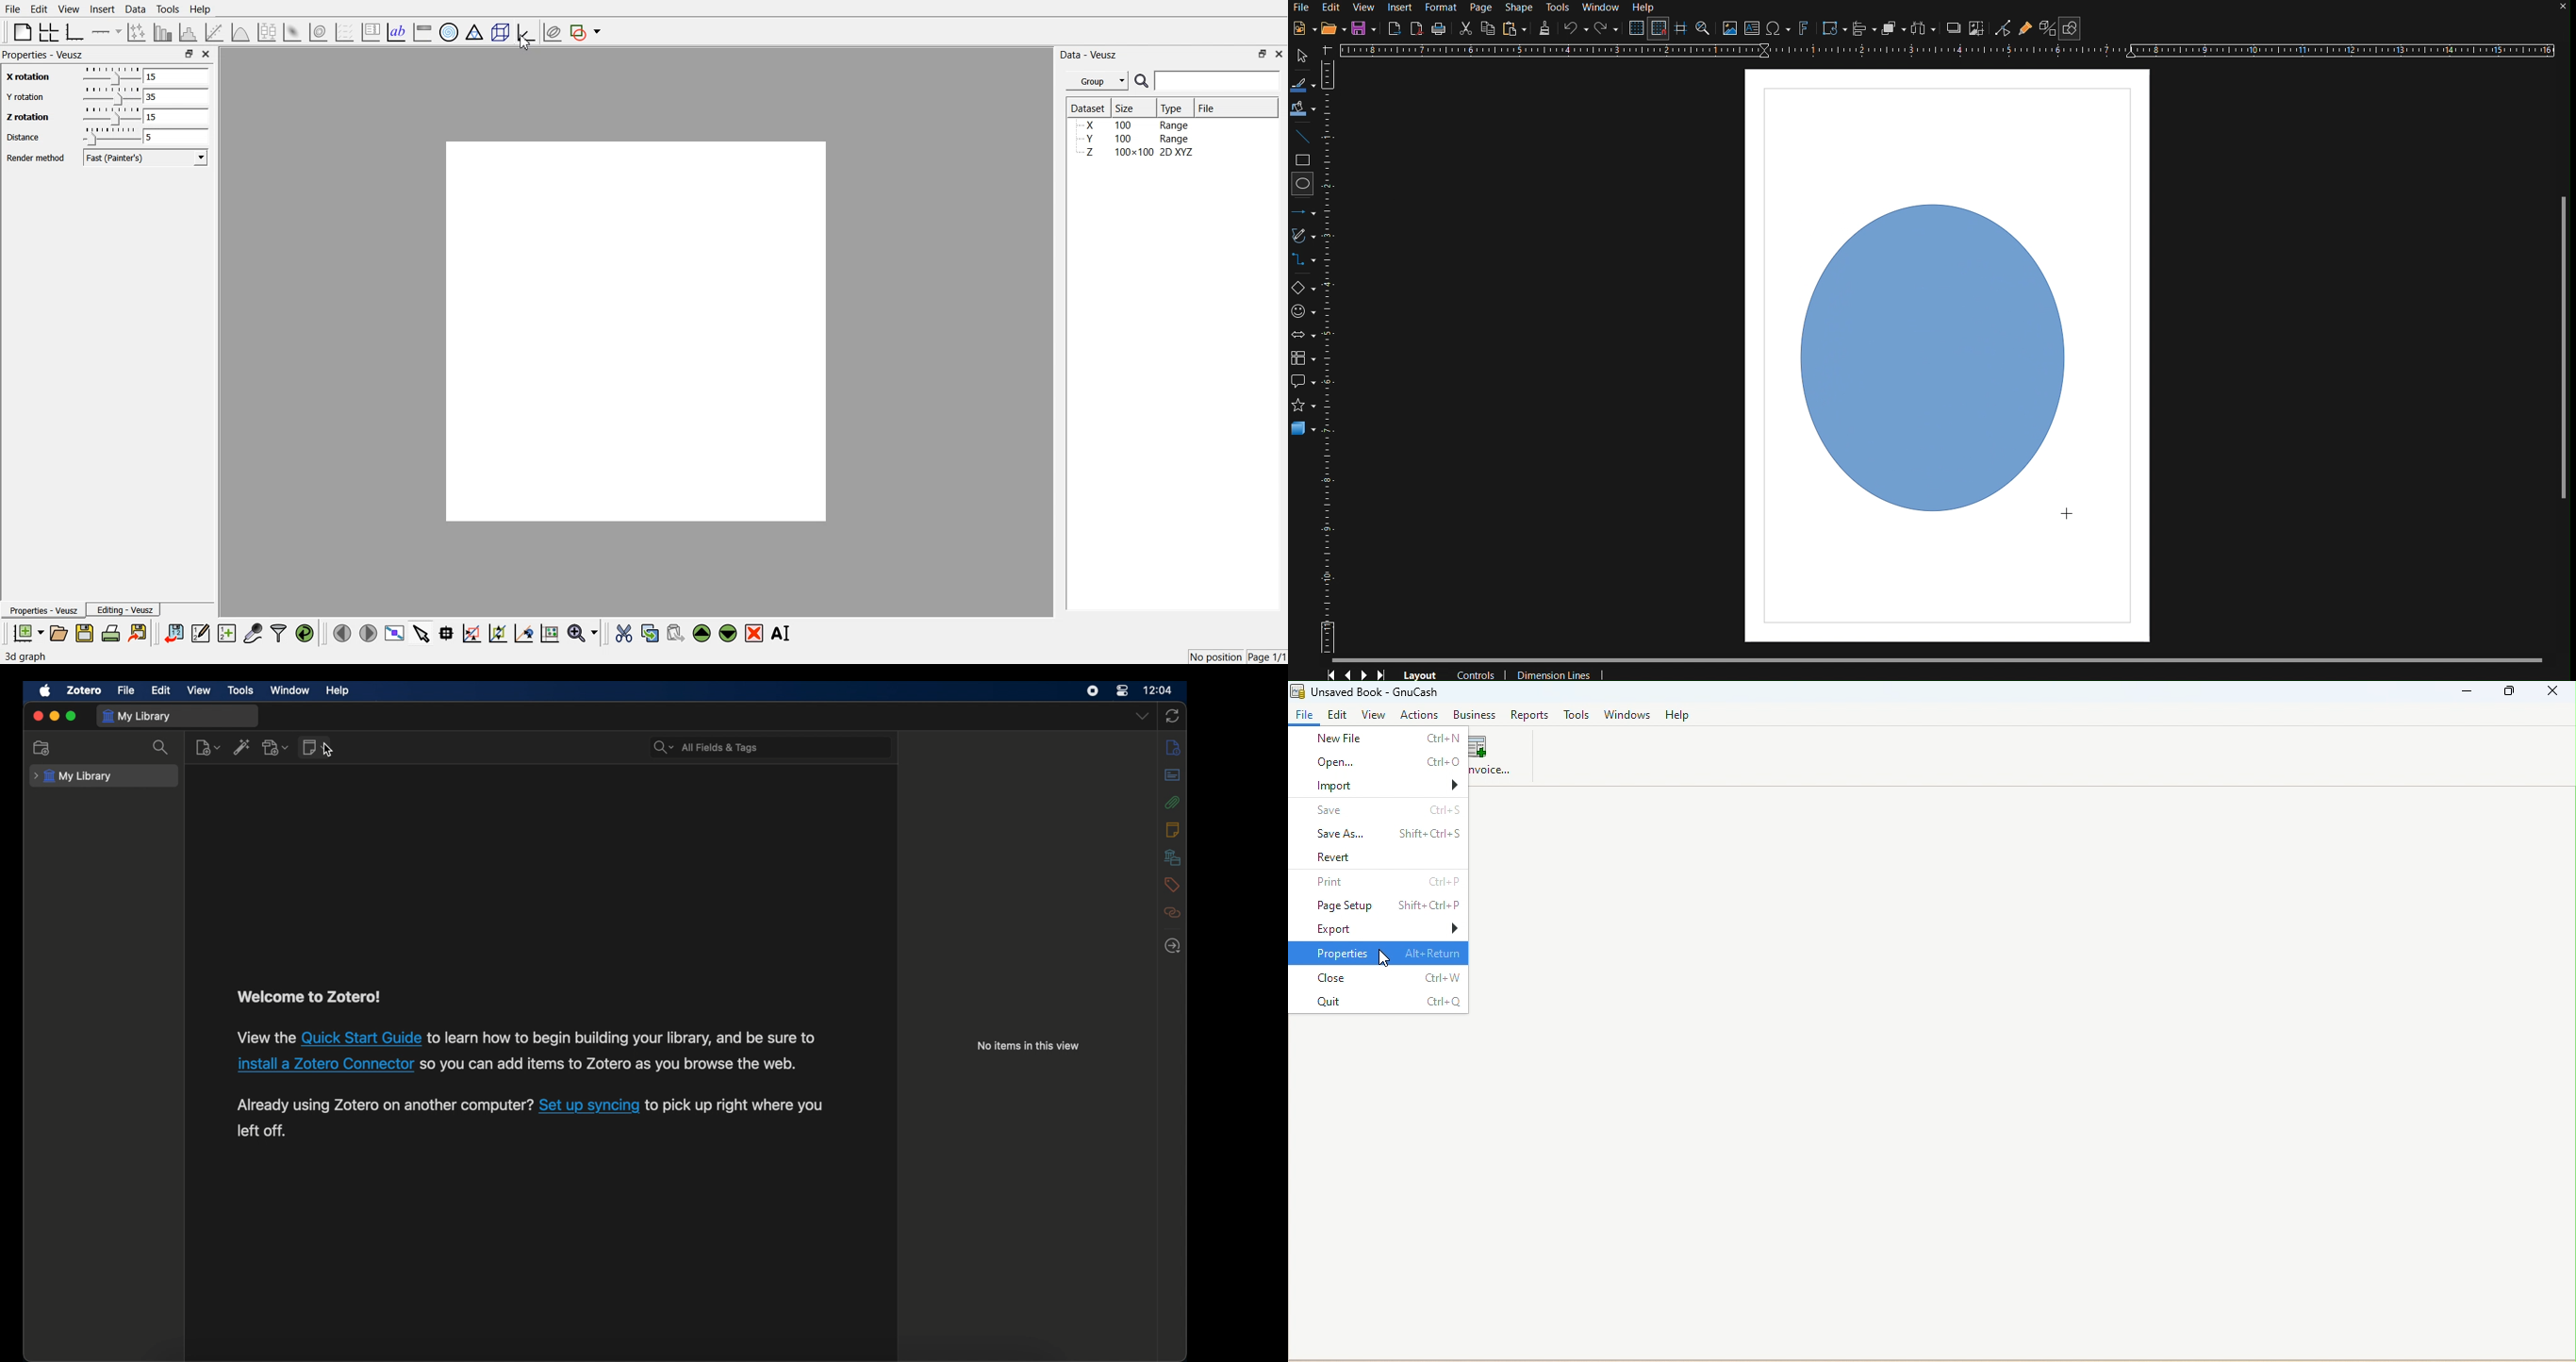  Describe the element at coordinates (1527, 714) in the screenshot. I see `Reports` at that location.